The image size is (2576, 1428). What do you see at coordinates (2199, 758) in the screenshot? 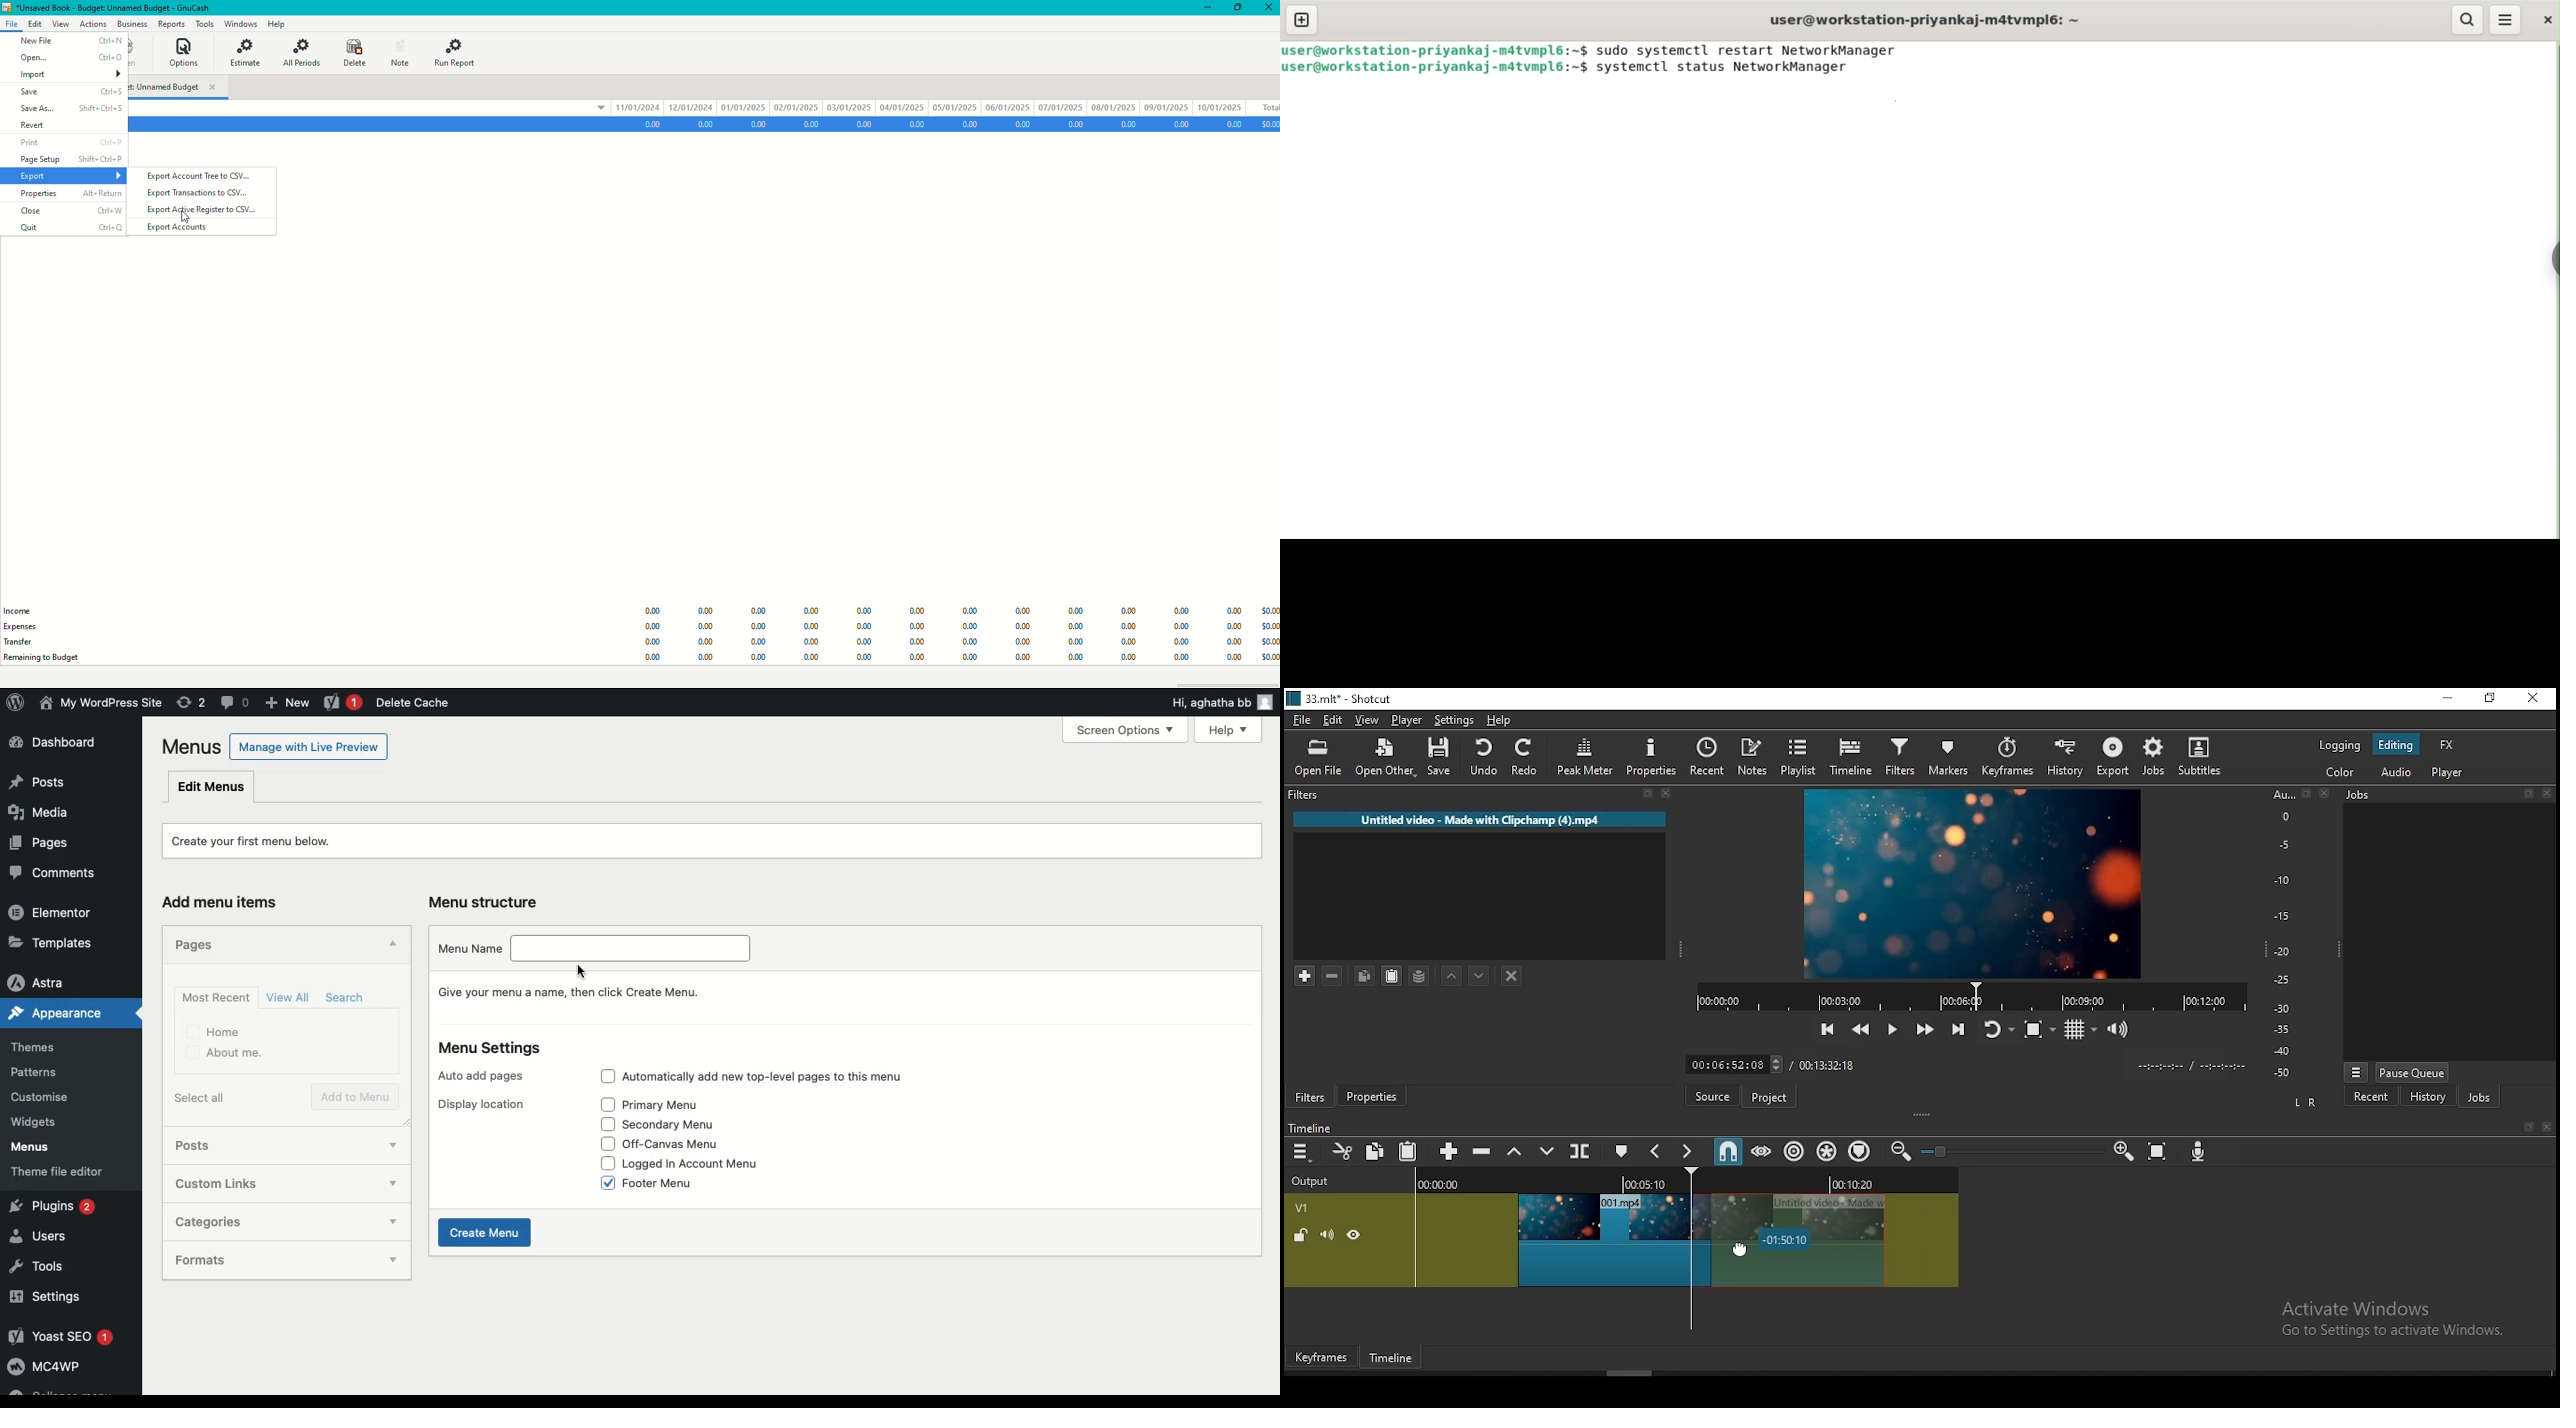
I see `subtitle` at bounding box center [2199, 758].